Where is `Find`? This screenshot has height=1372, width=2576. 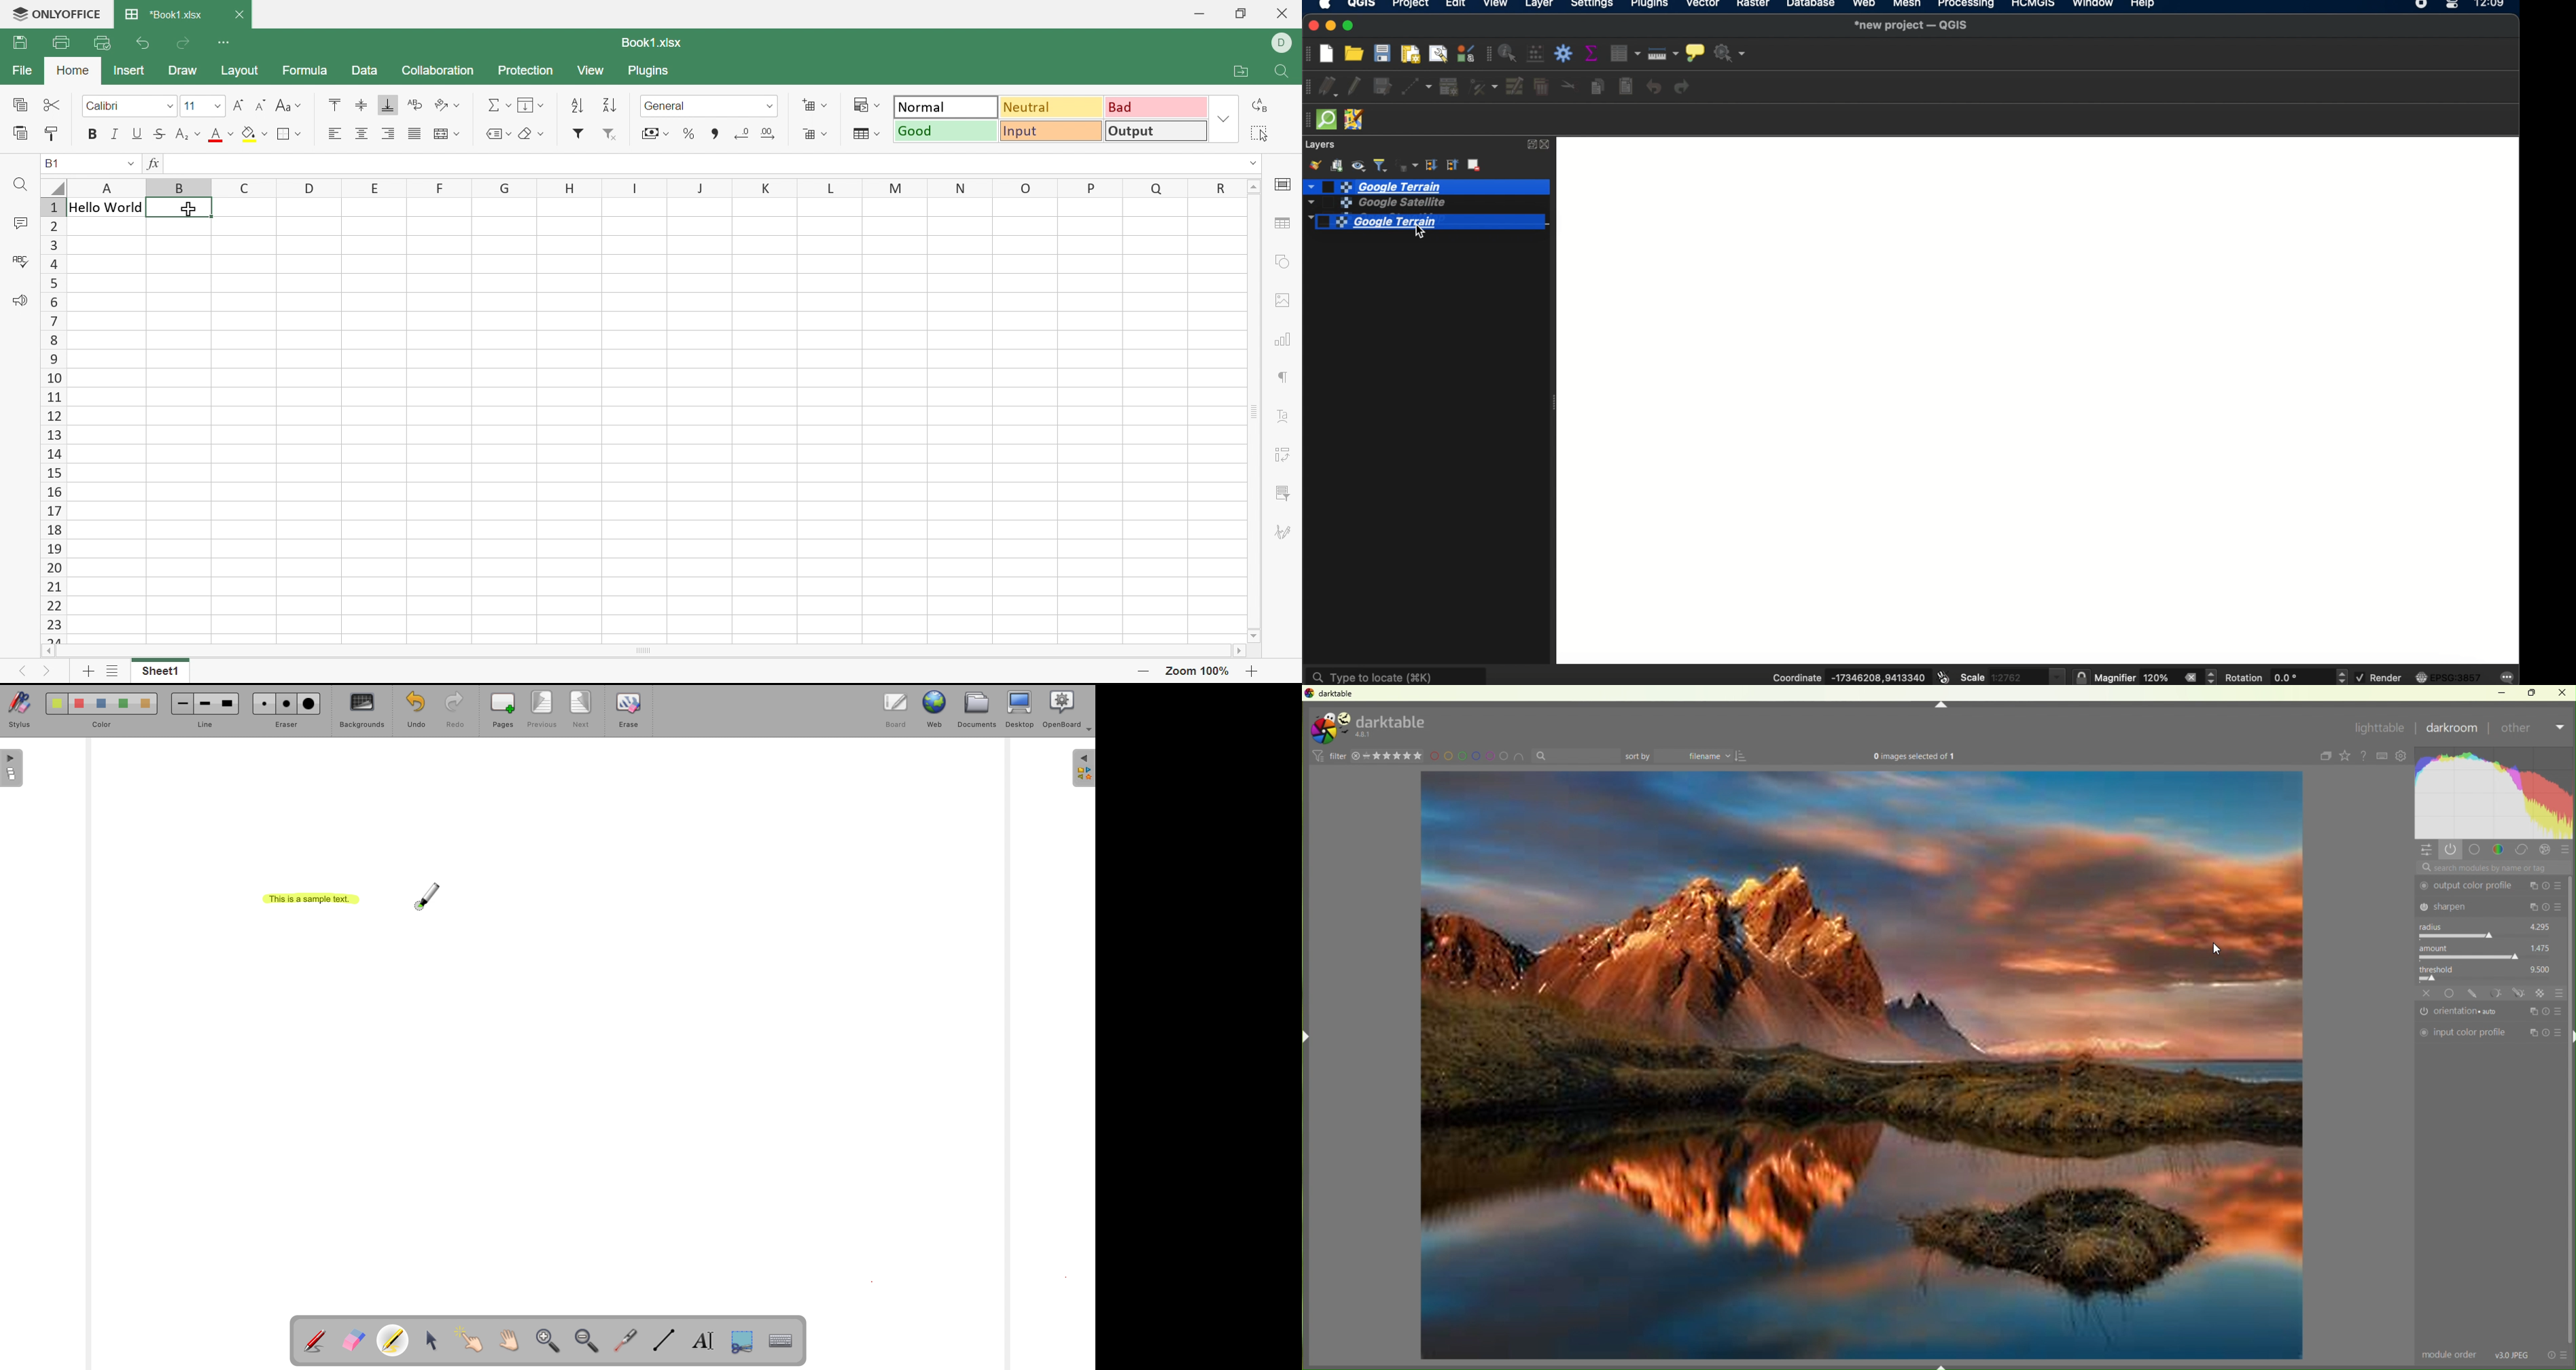
Find is located at coordinates (19, 186).